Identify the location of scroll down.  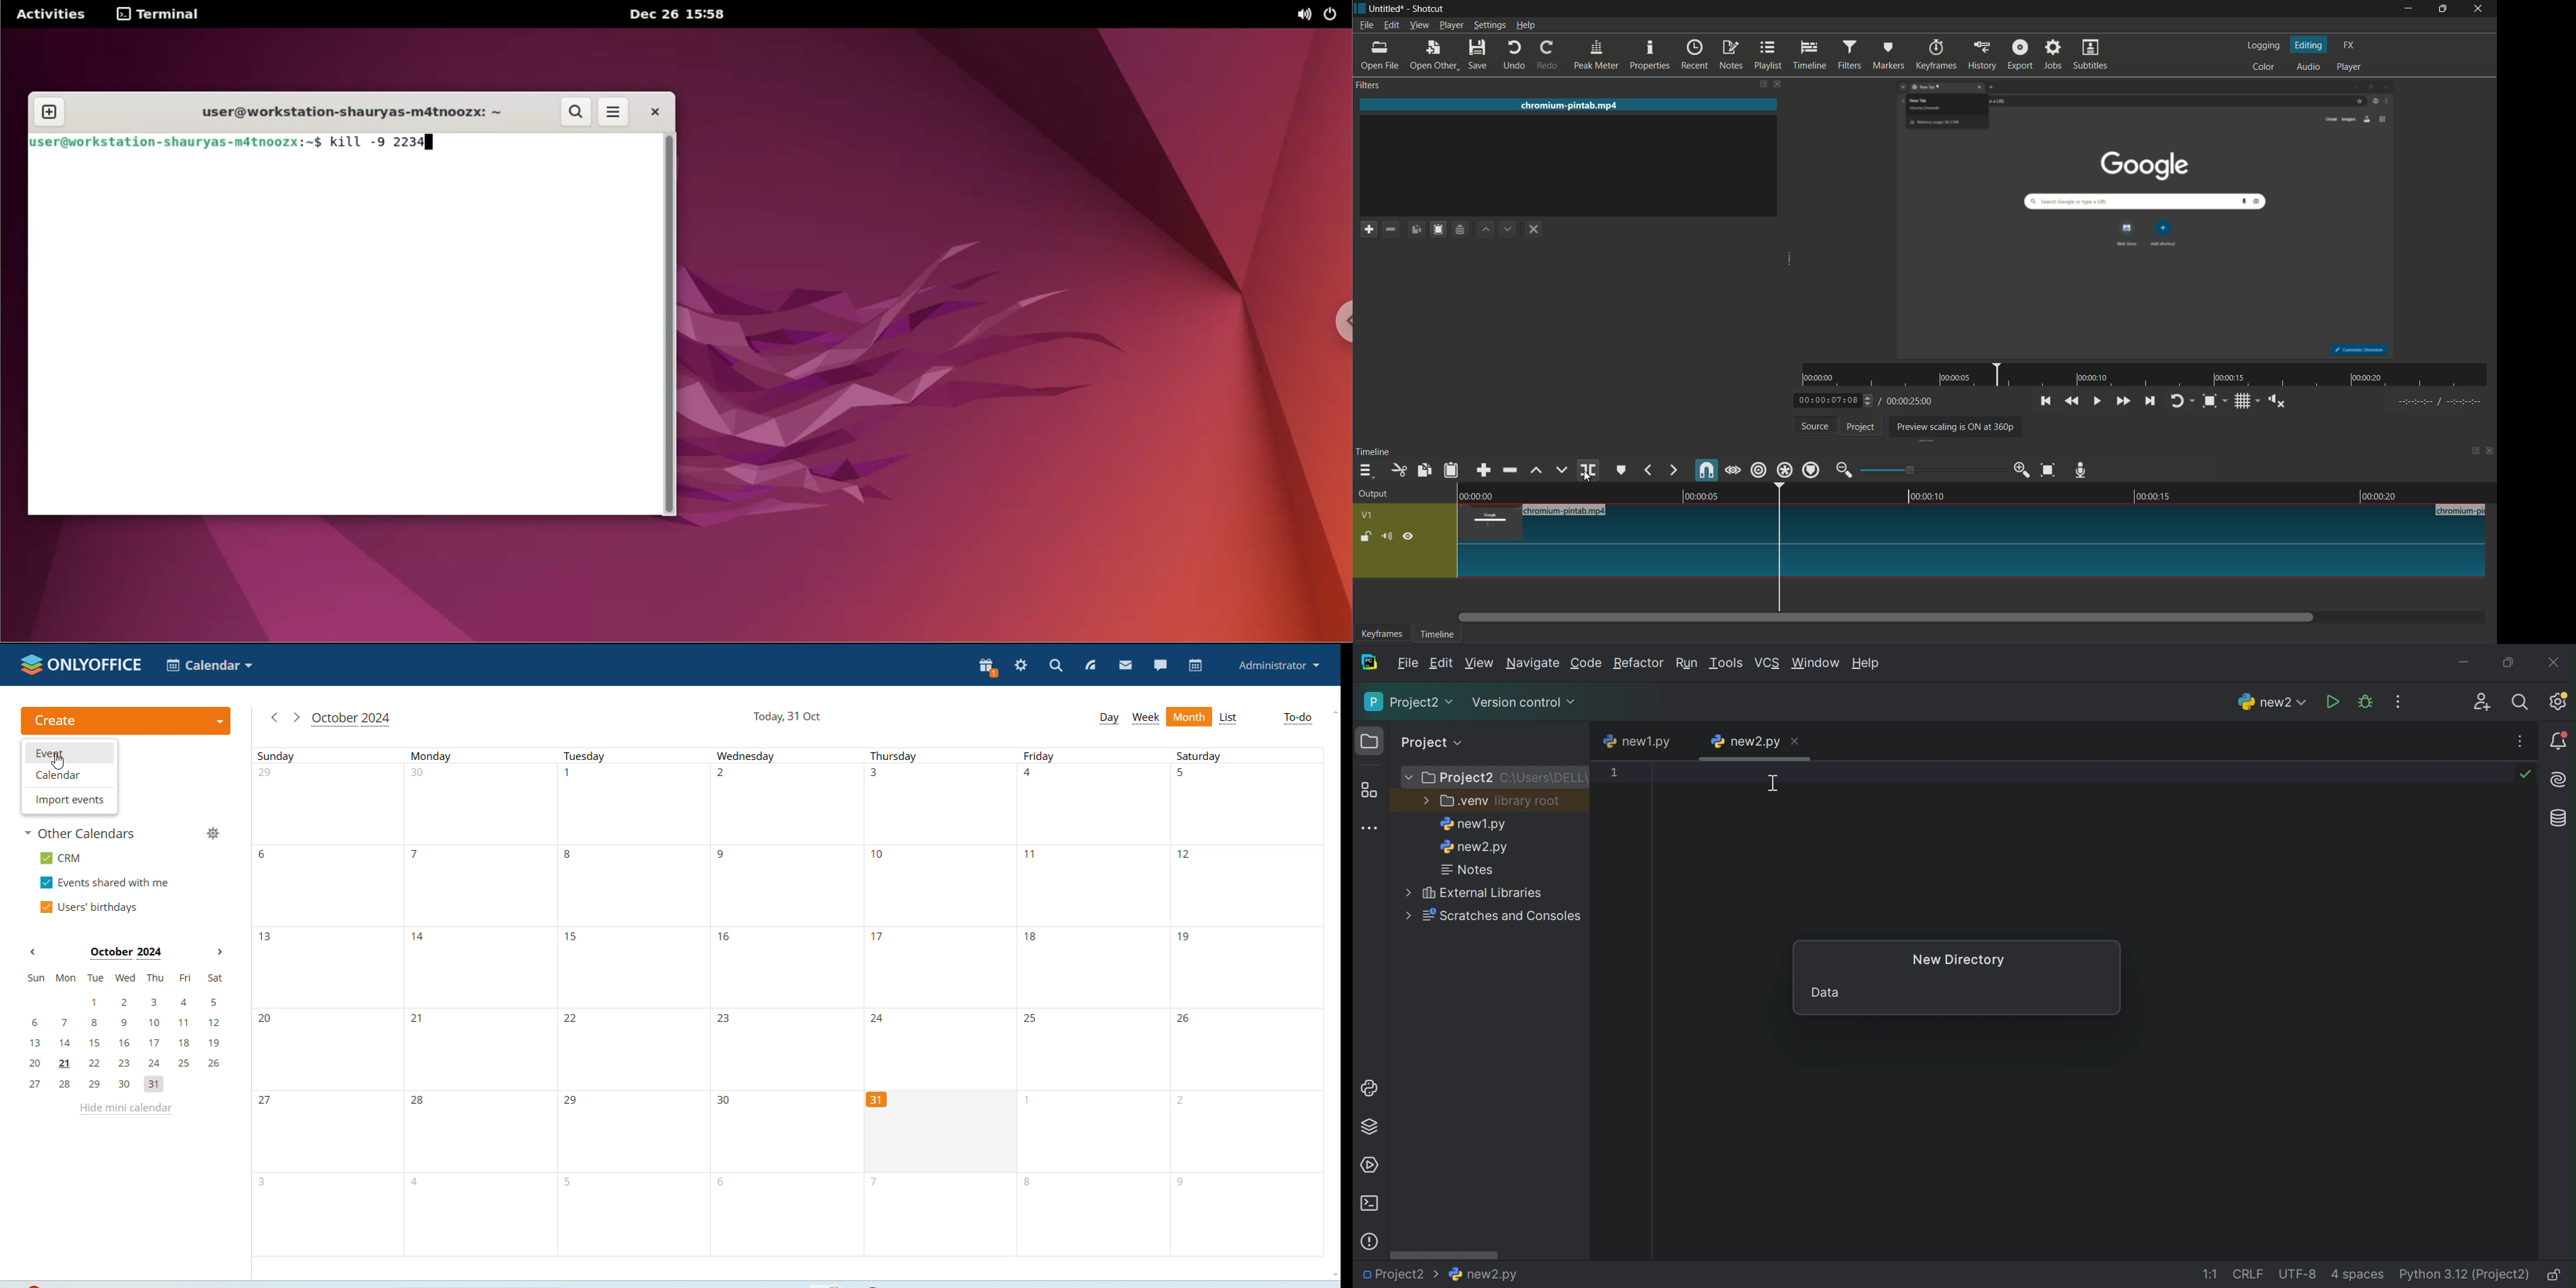
(1338, 1275).